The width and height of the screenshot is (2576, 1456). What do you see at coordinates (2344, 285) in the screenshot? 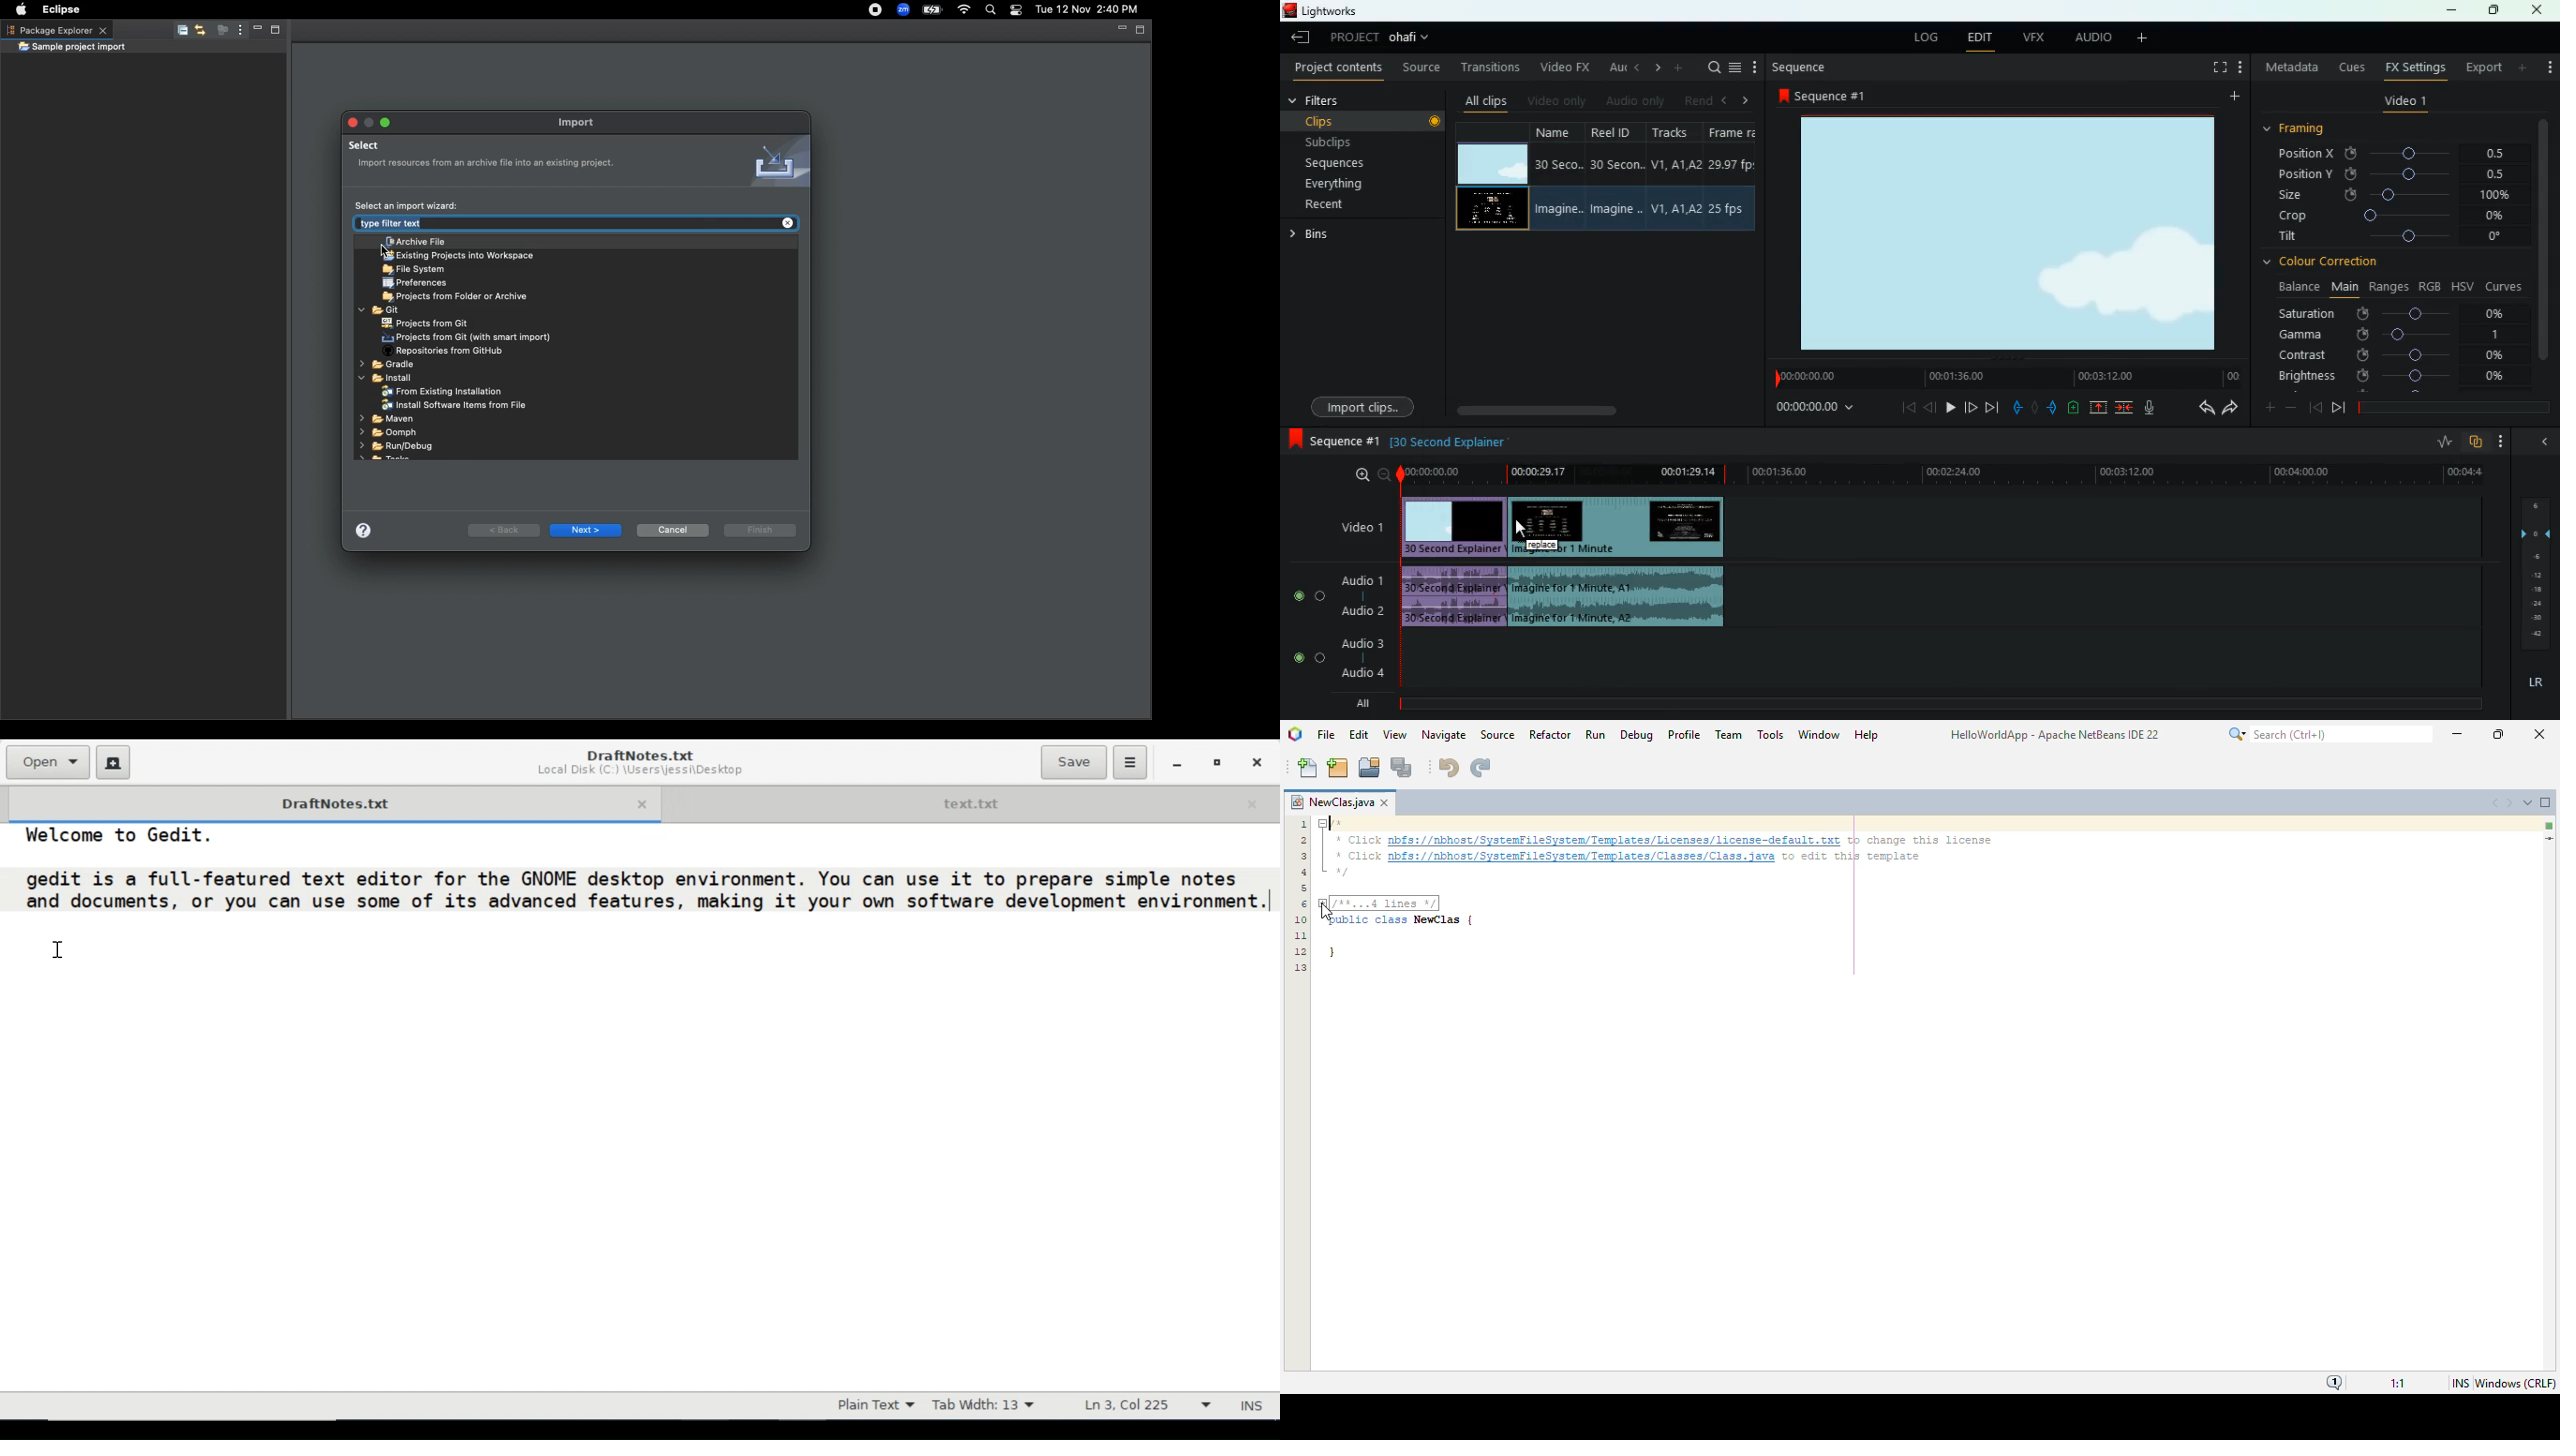
I see `main` at bounding box center [2344, 285].